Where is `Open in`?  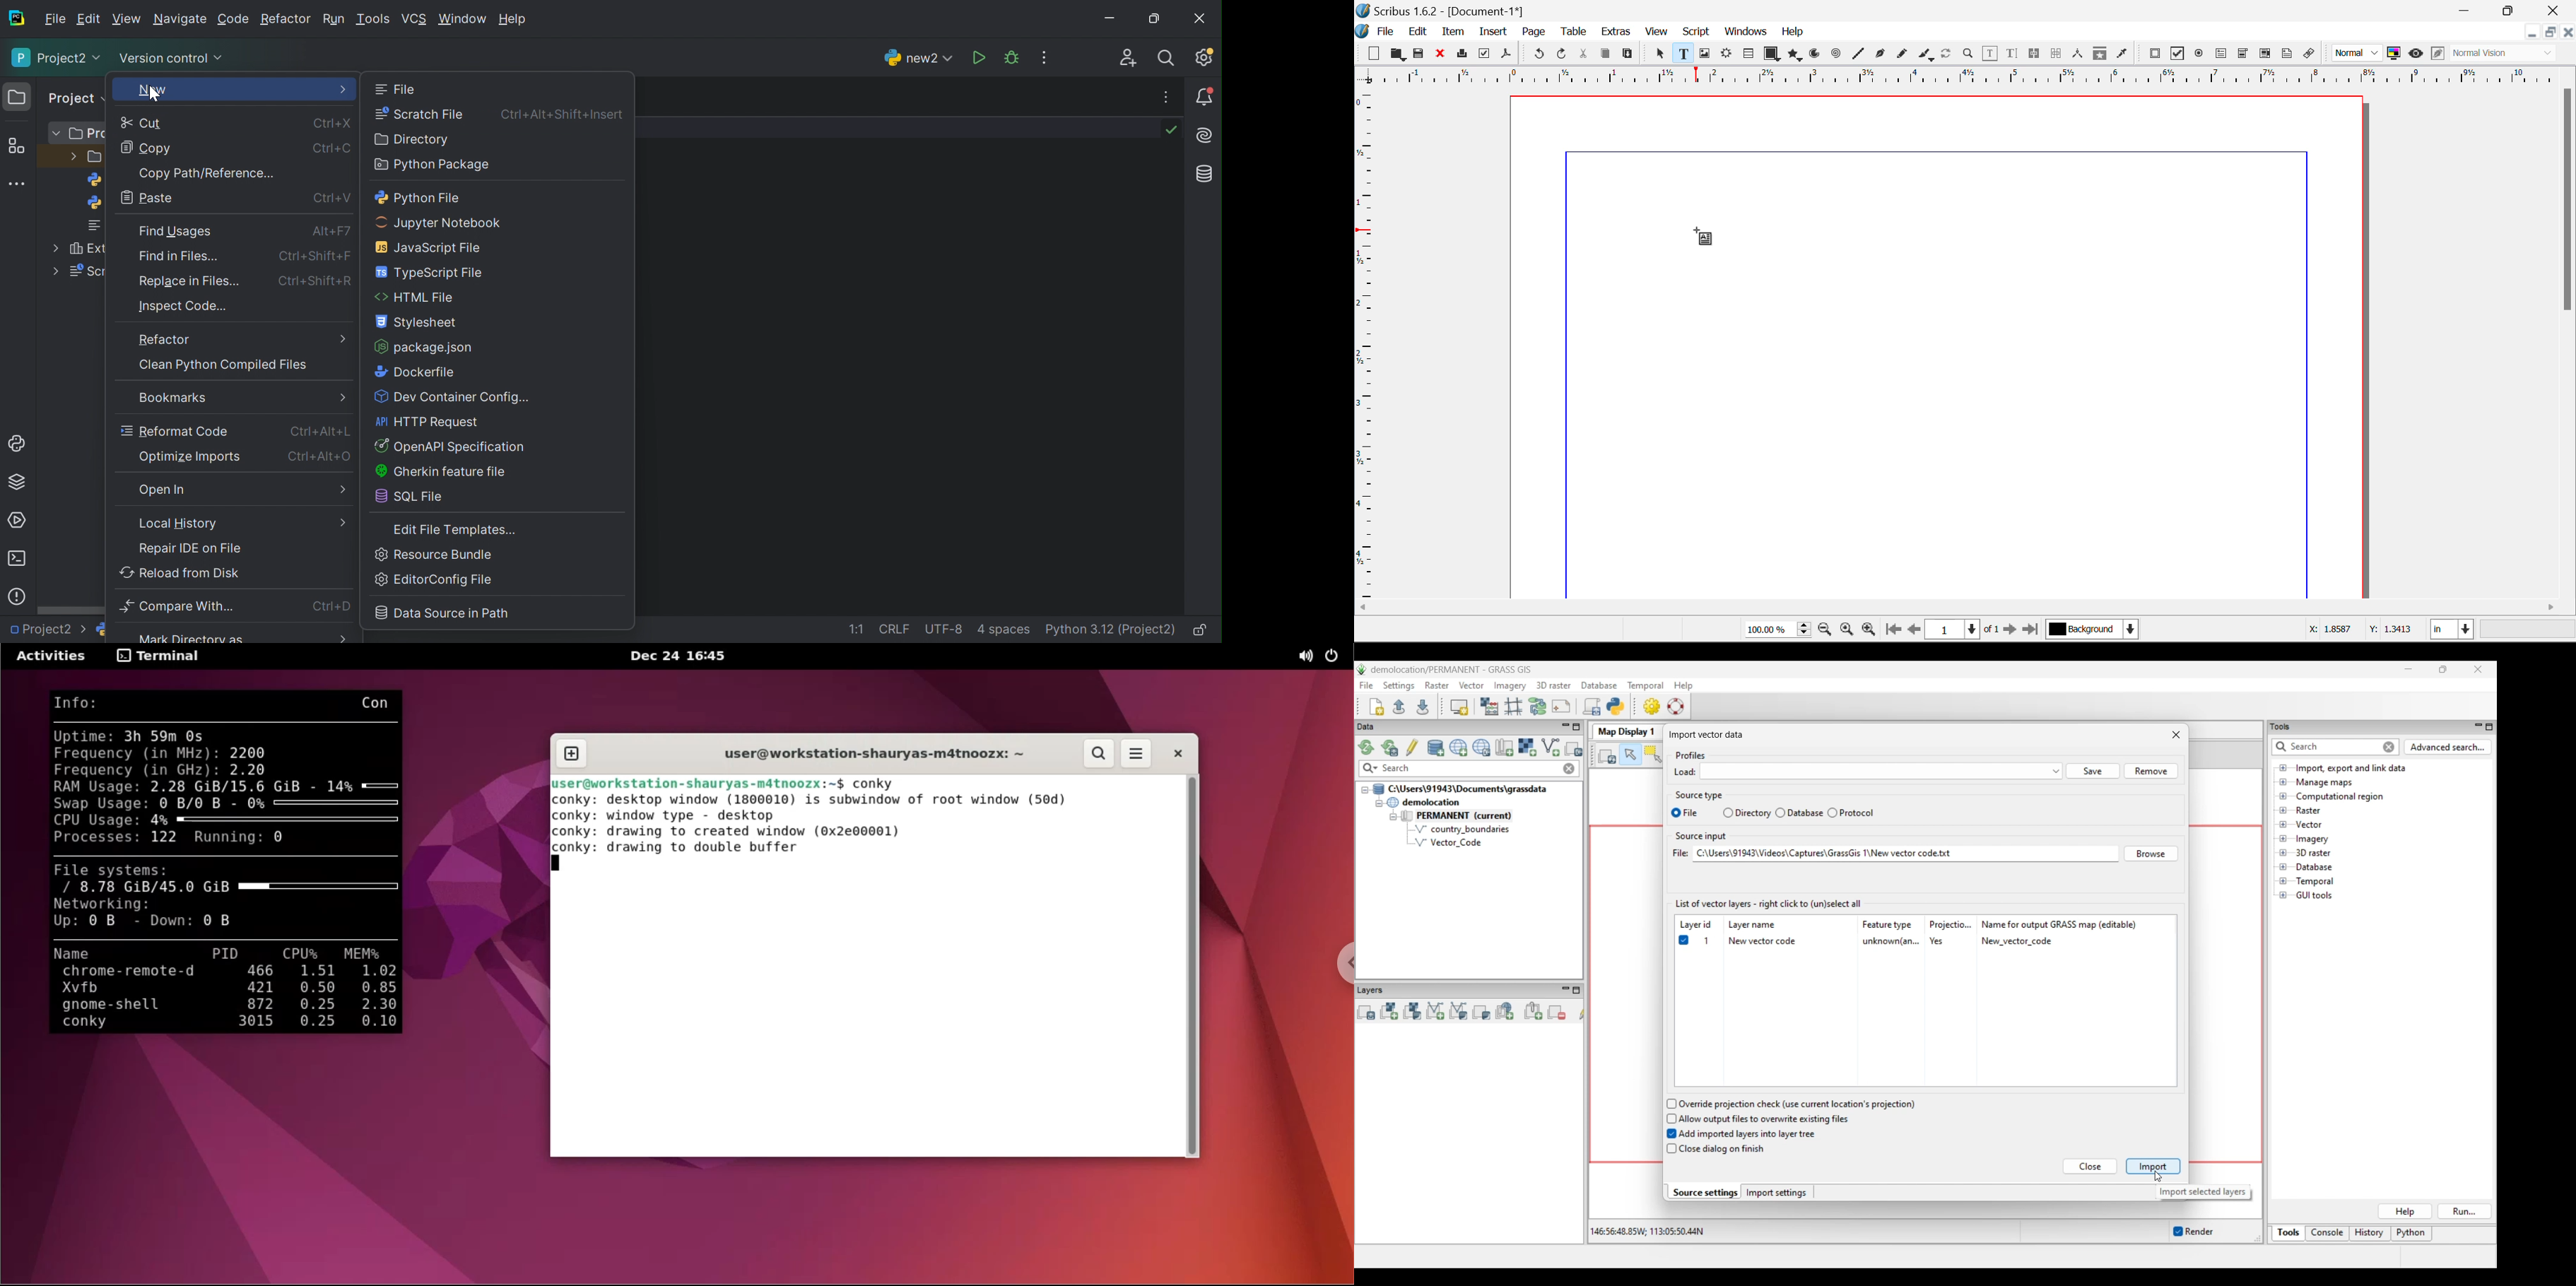 Open in is located at coordinates (163, 491).